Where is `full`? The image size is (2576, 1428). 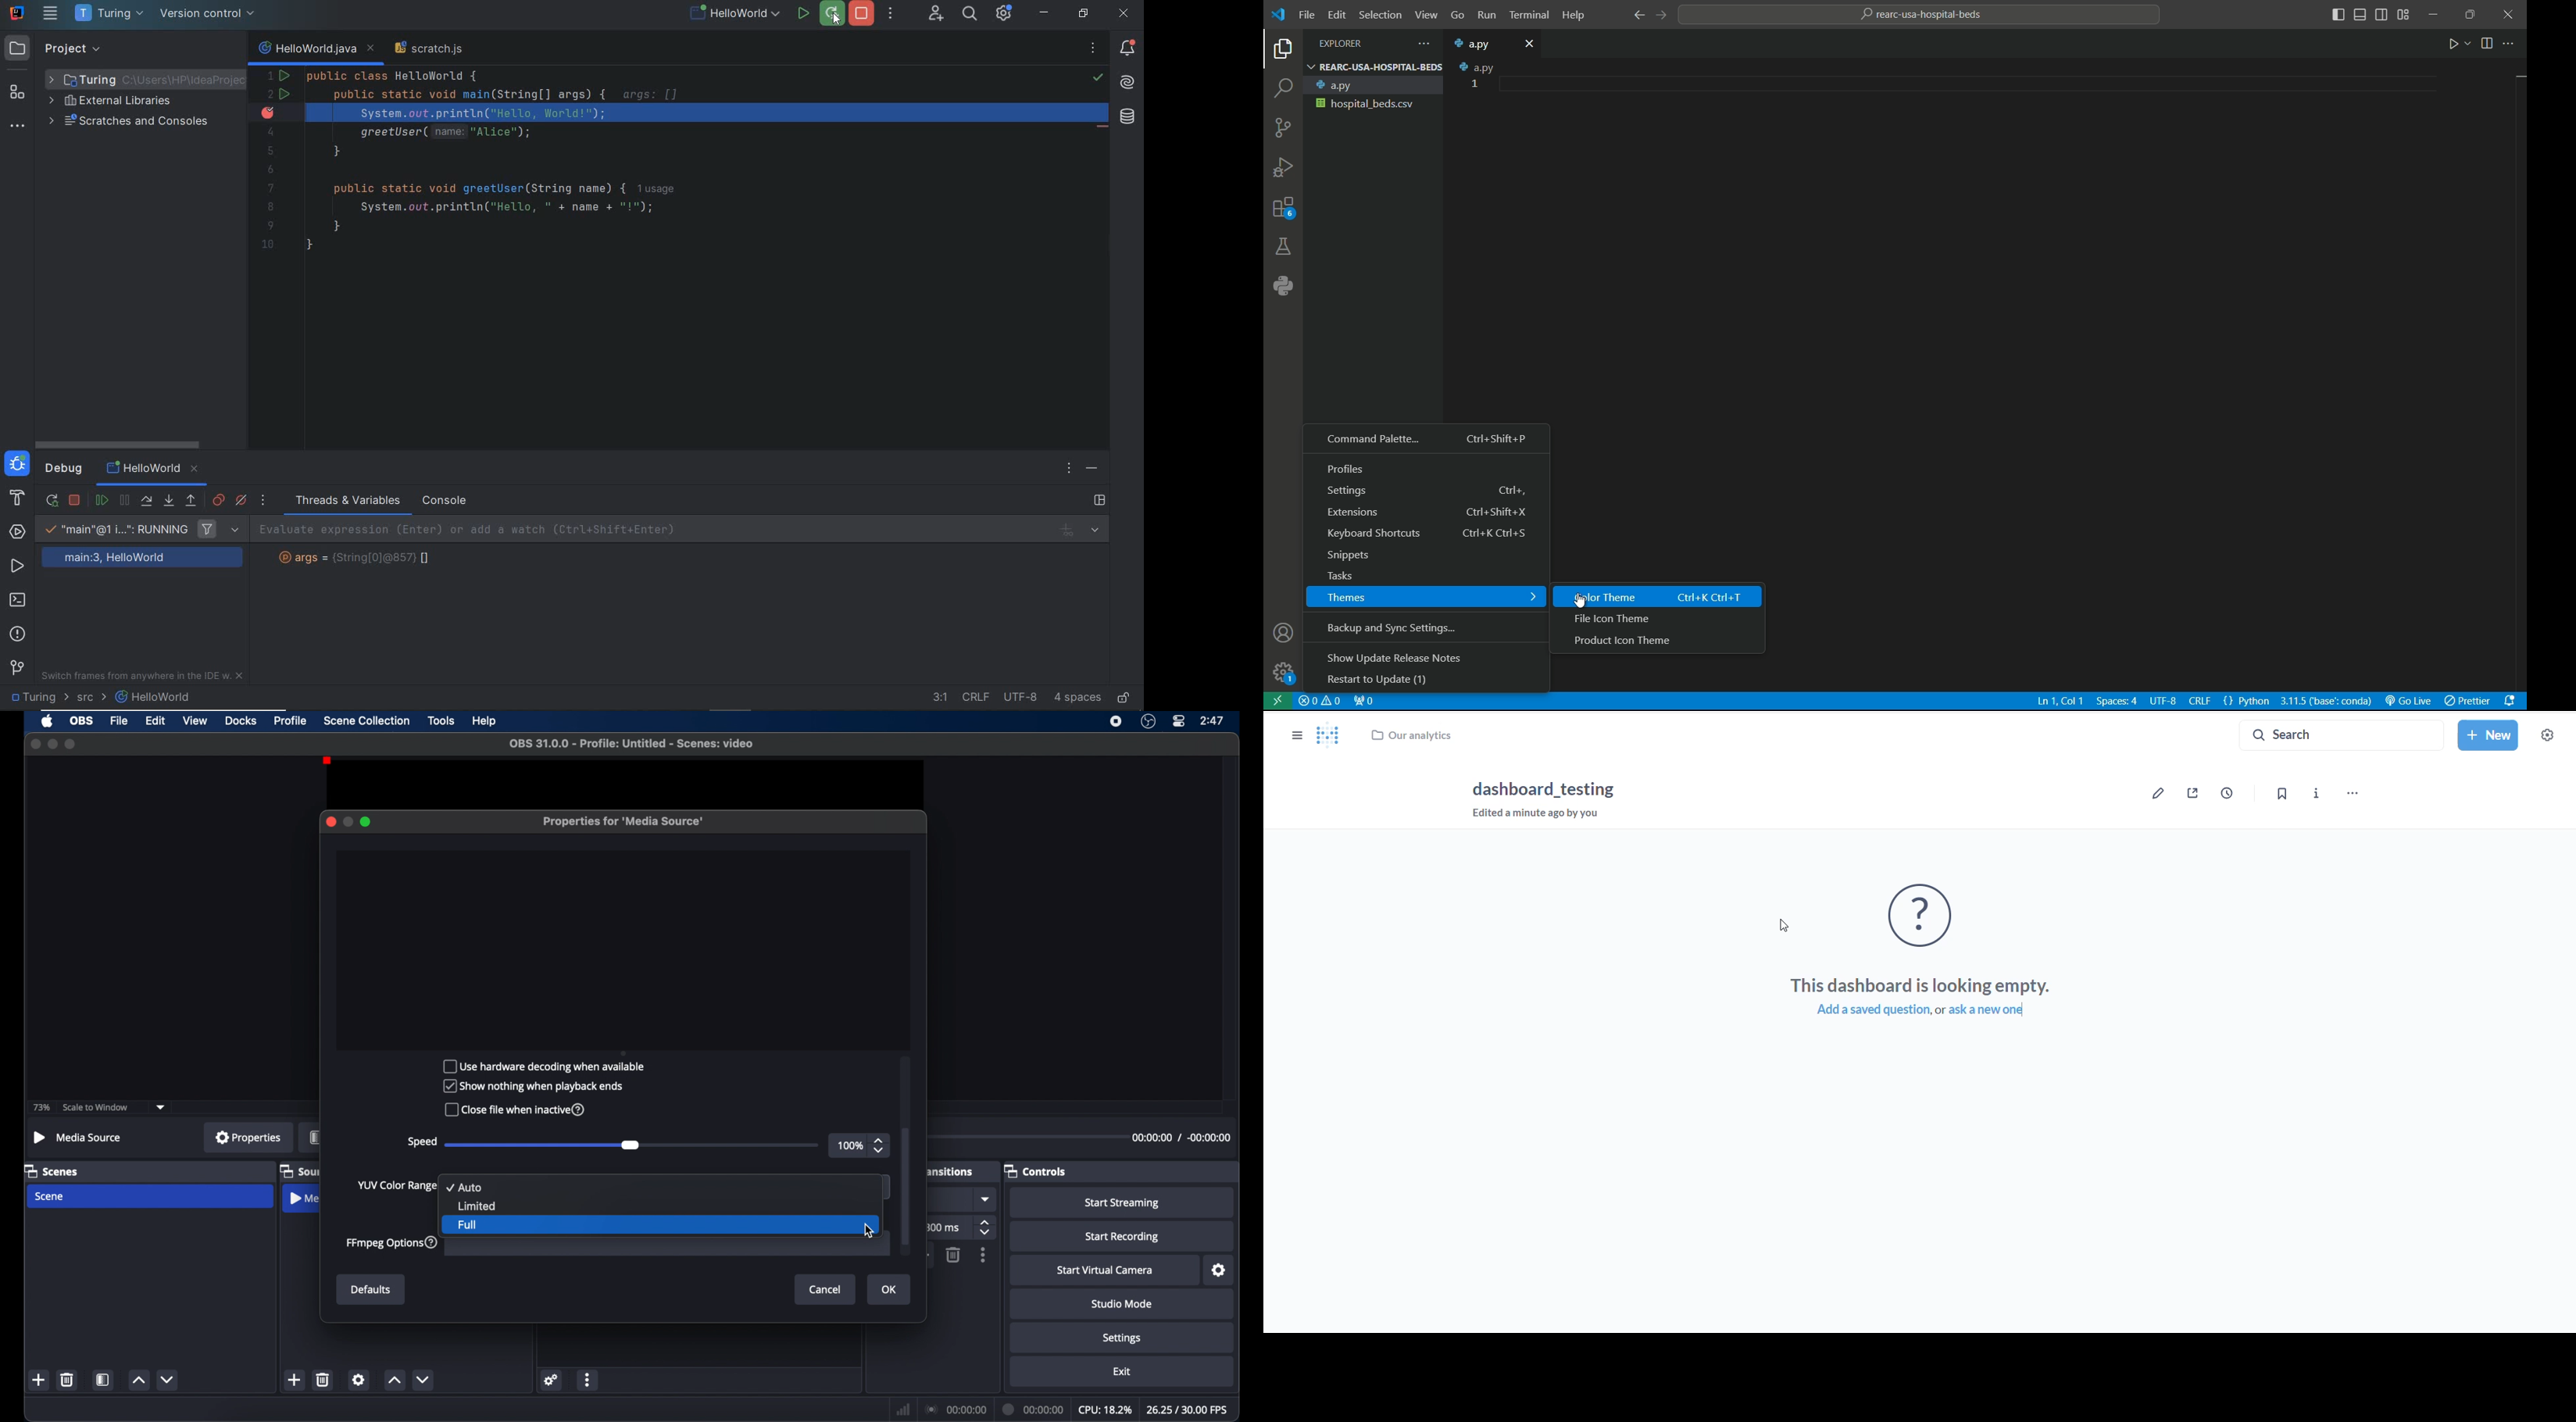 full is located at coordinates (467, 1224).